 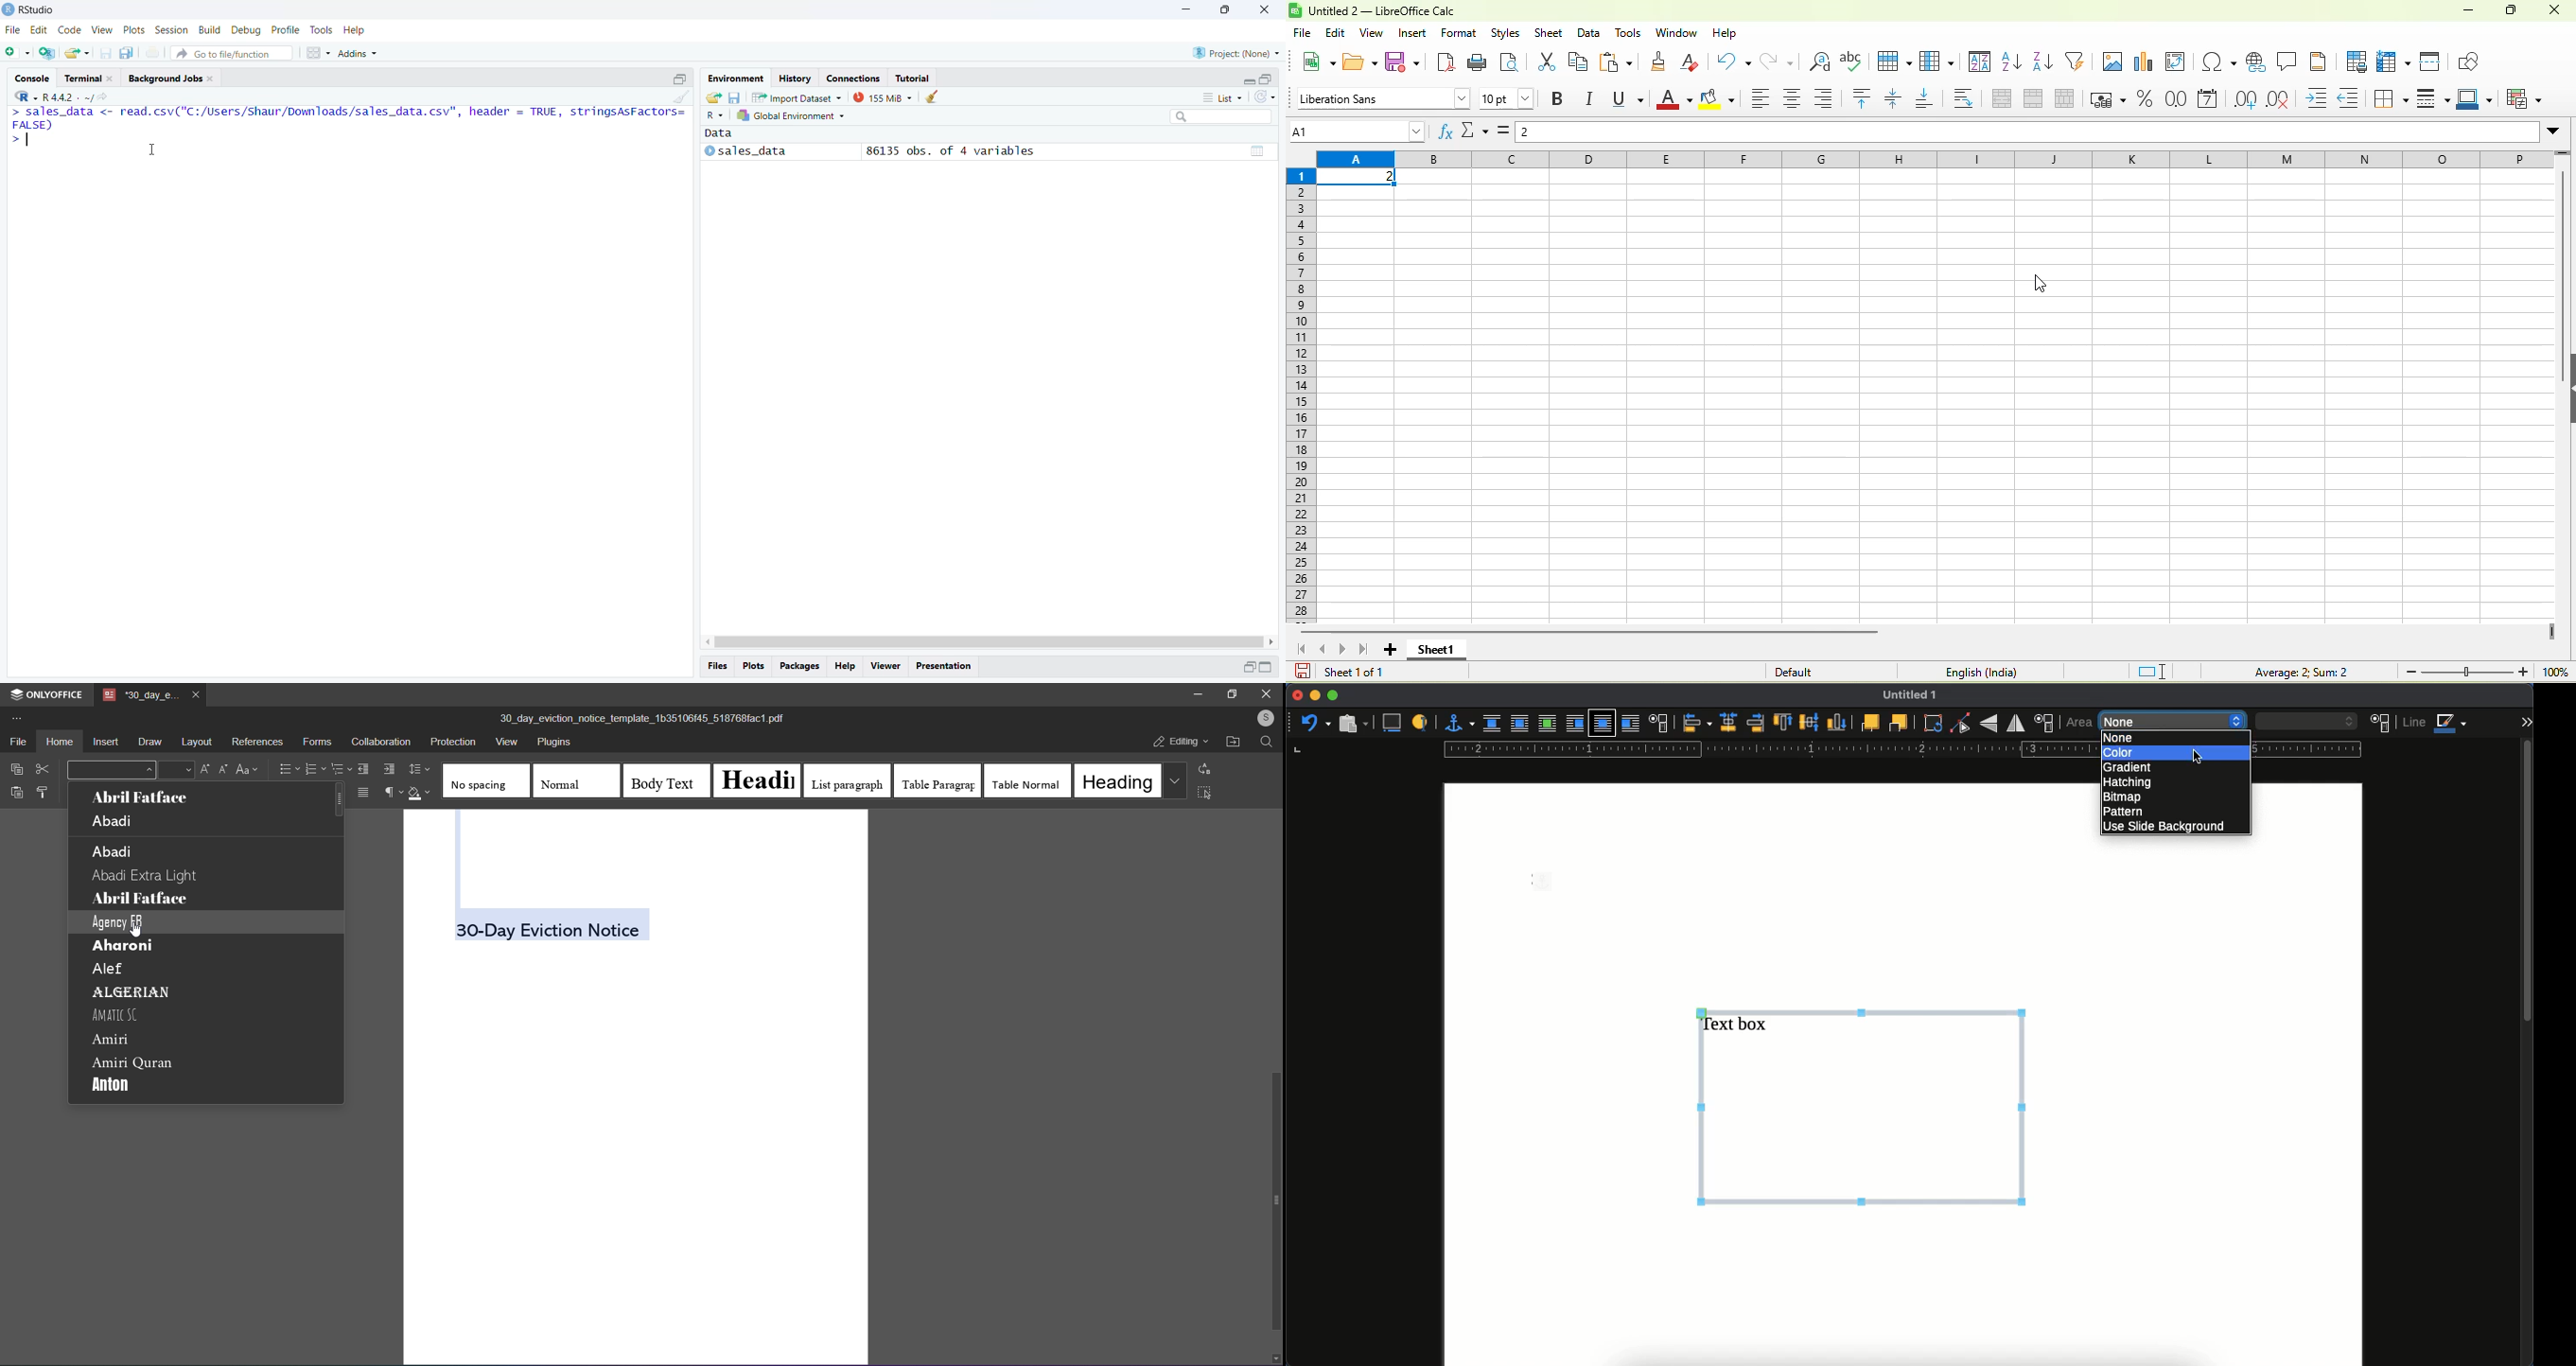 What do you see at coordinates (2567, 390) in the screenshot?
I see `height` at bounding box center [2567, 390].